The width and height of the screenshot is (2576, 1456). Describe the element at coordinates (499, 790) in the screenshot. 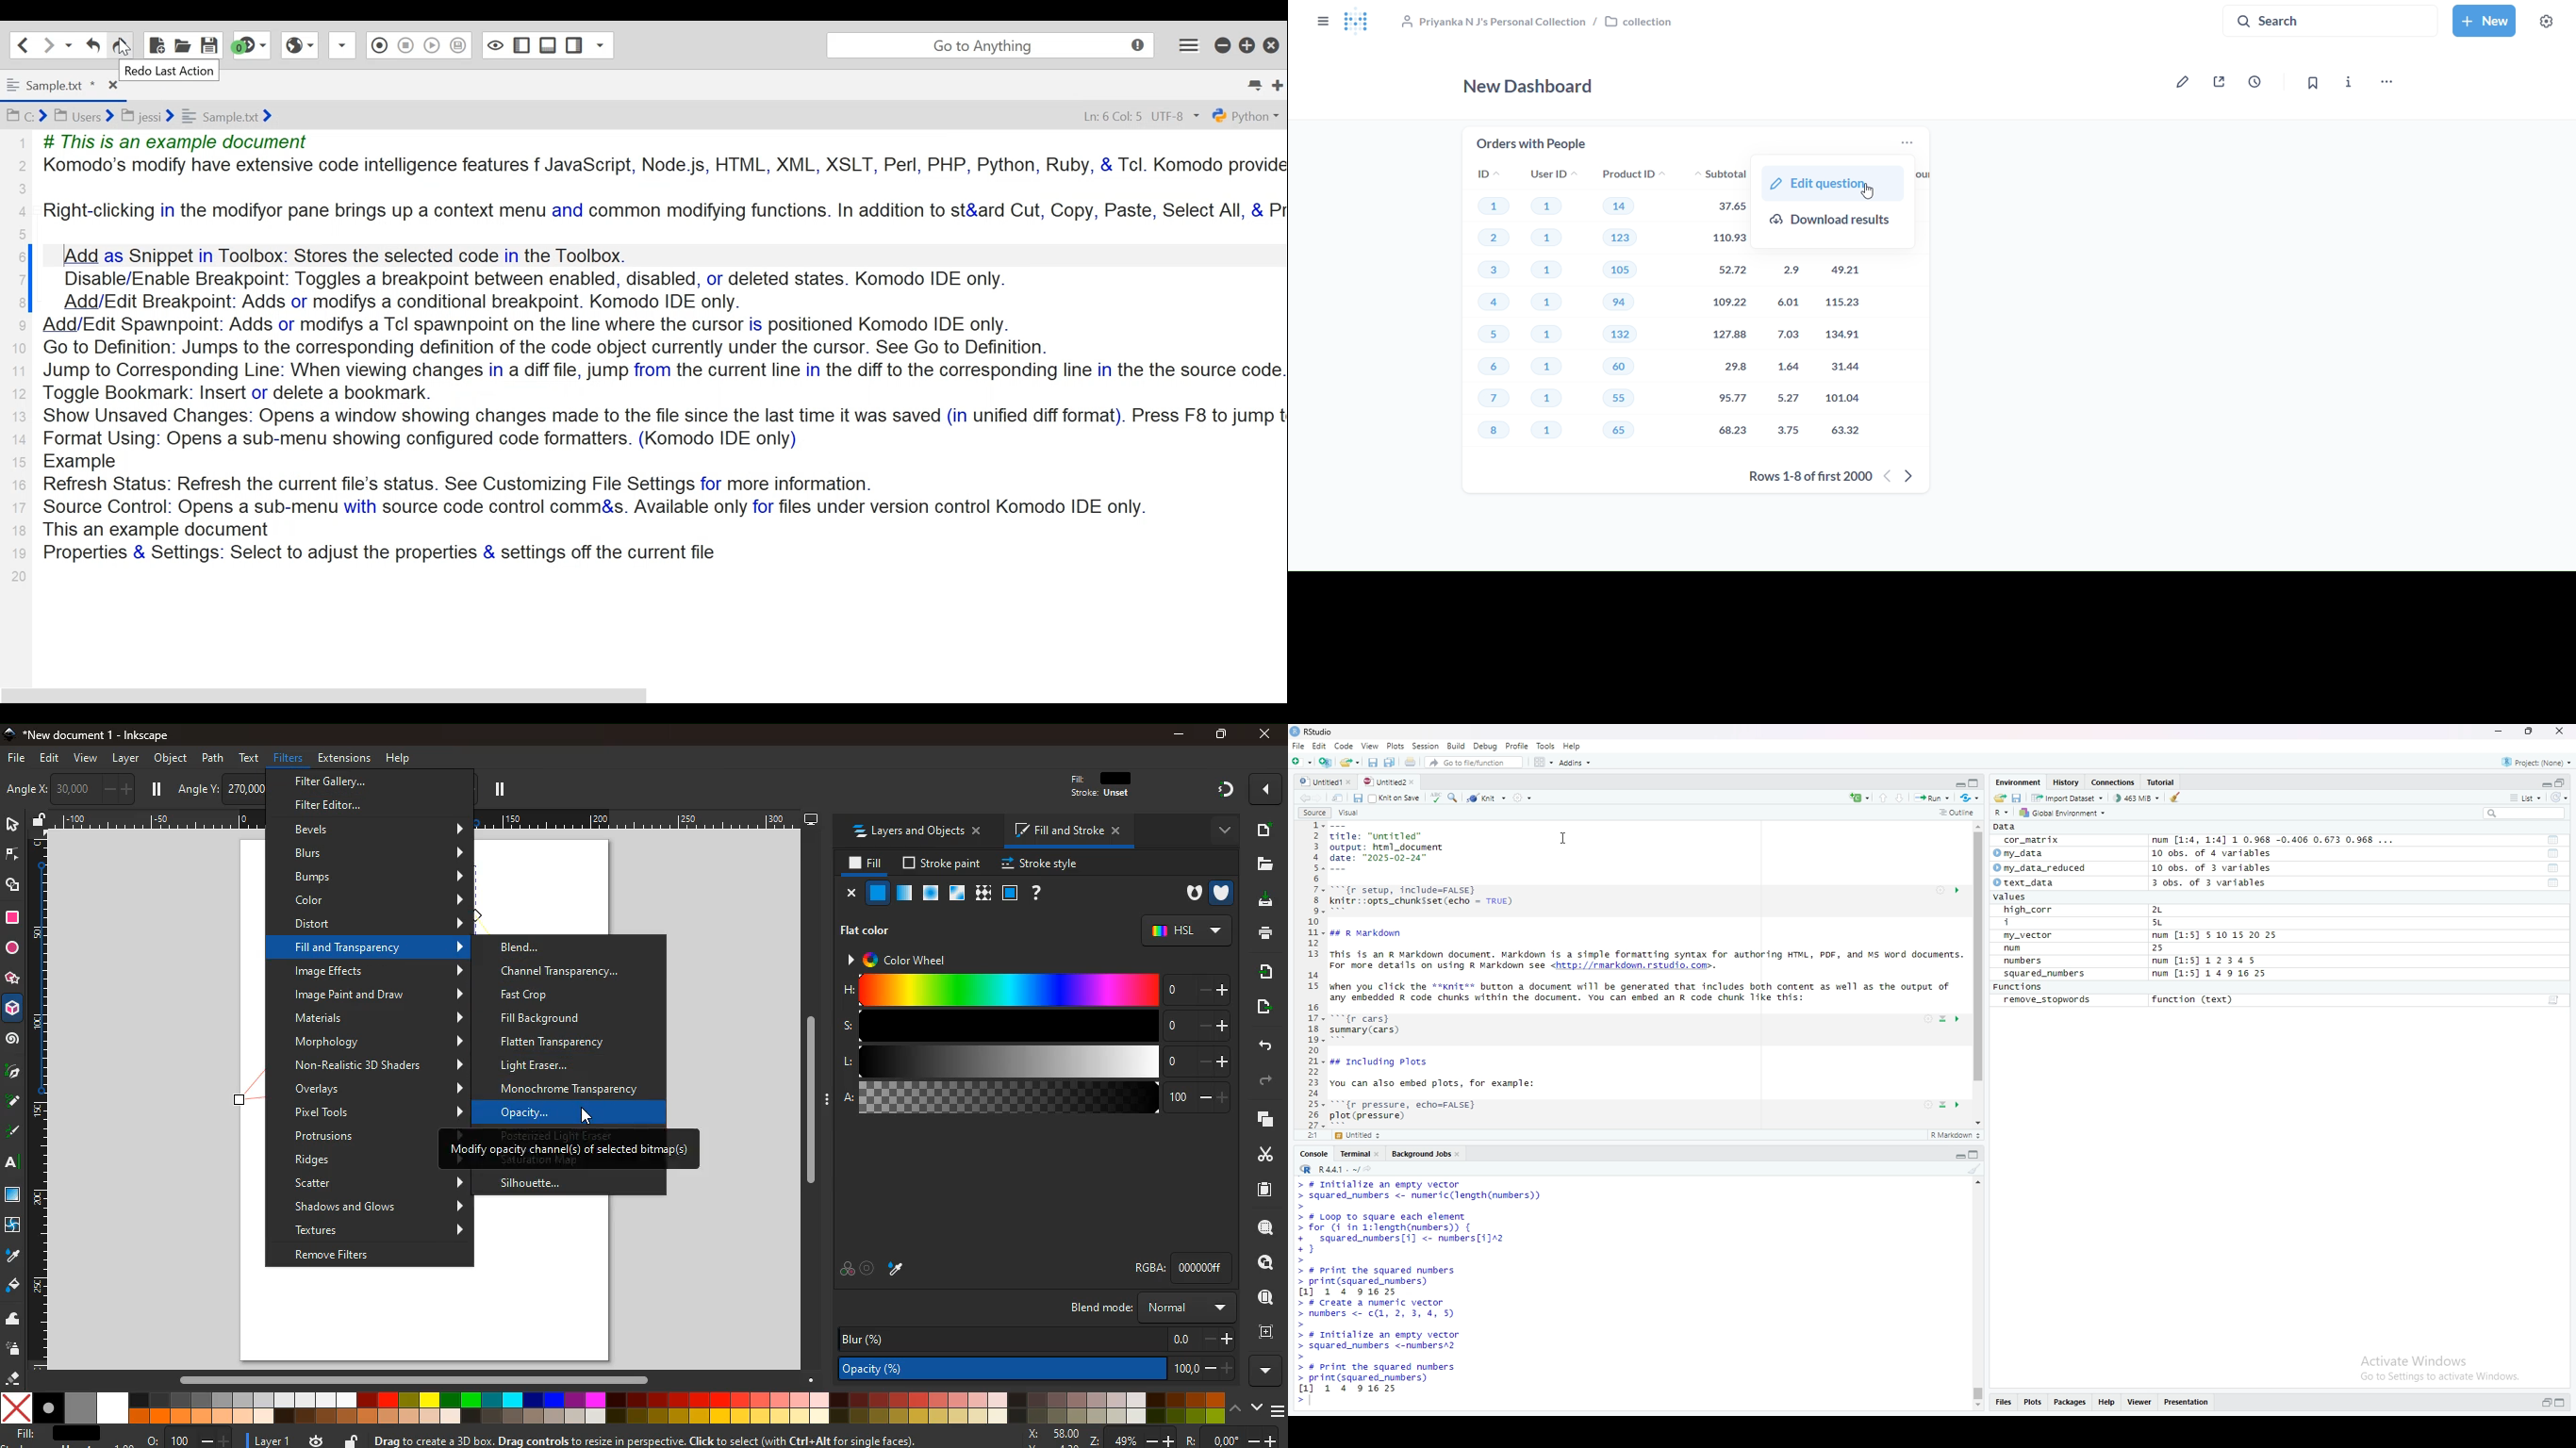

I see `pause` at that location.